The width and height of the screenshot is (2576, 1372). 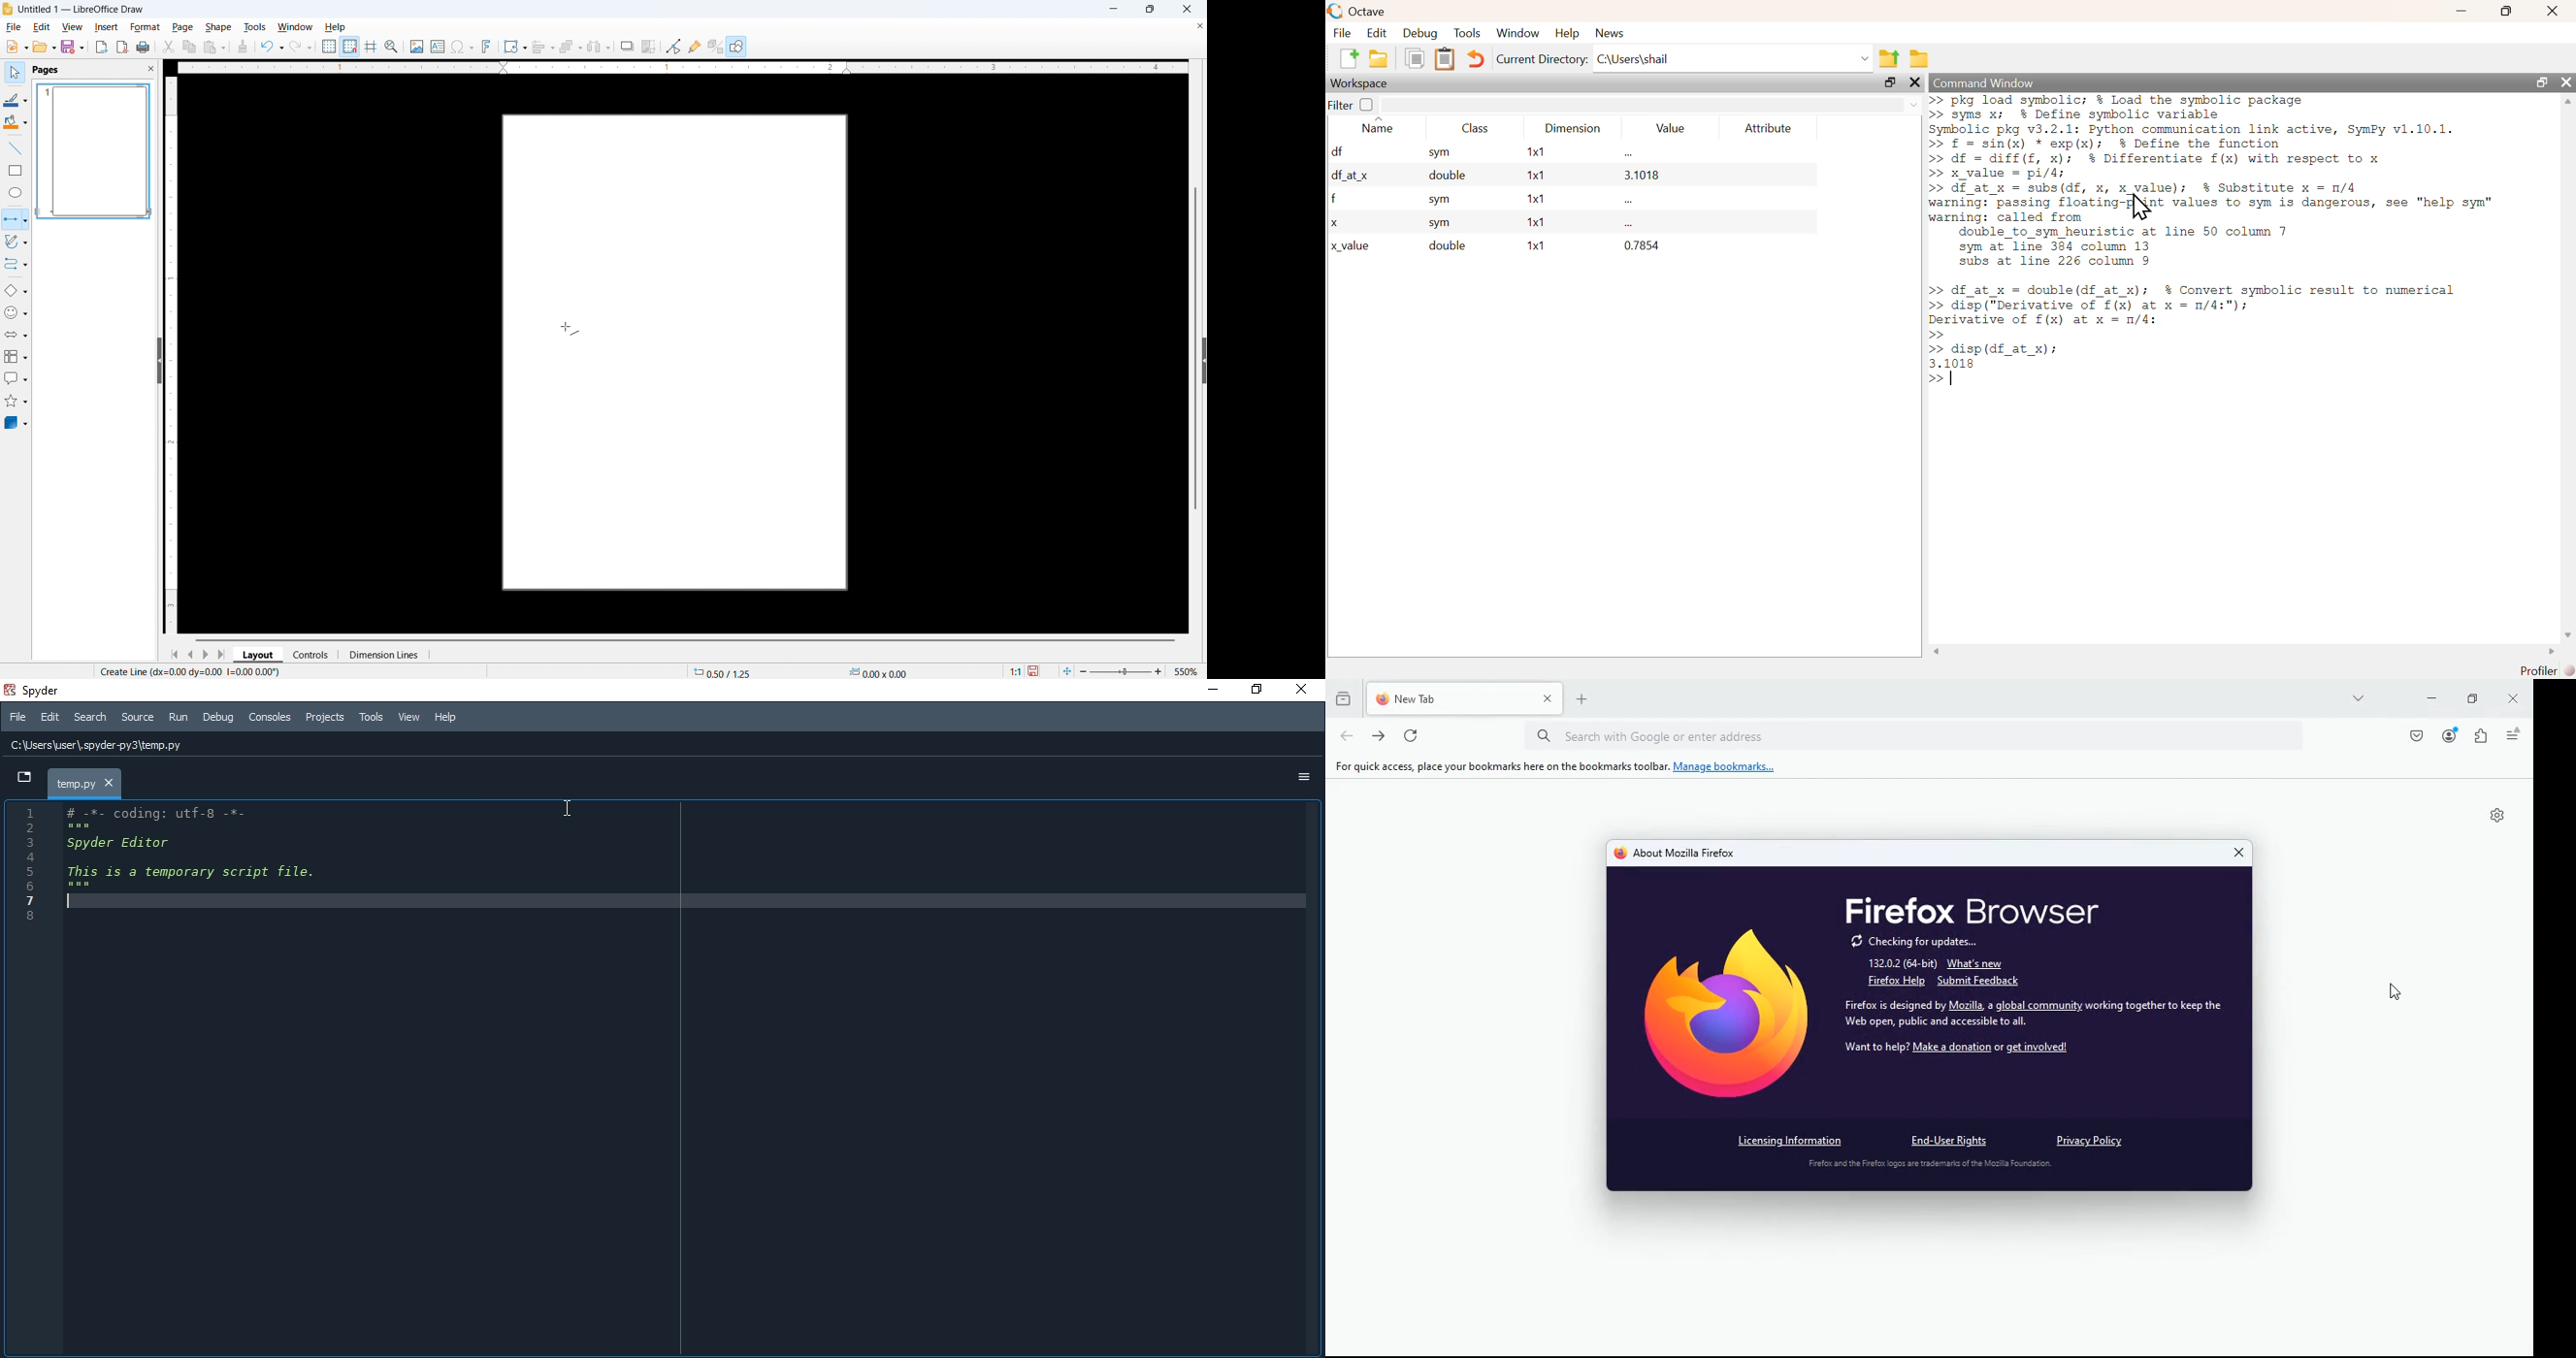 What do you see at coordinates (2498, 815) in the screenshot?
I see `Settings` at bounding box center [2498, 815].